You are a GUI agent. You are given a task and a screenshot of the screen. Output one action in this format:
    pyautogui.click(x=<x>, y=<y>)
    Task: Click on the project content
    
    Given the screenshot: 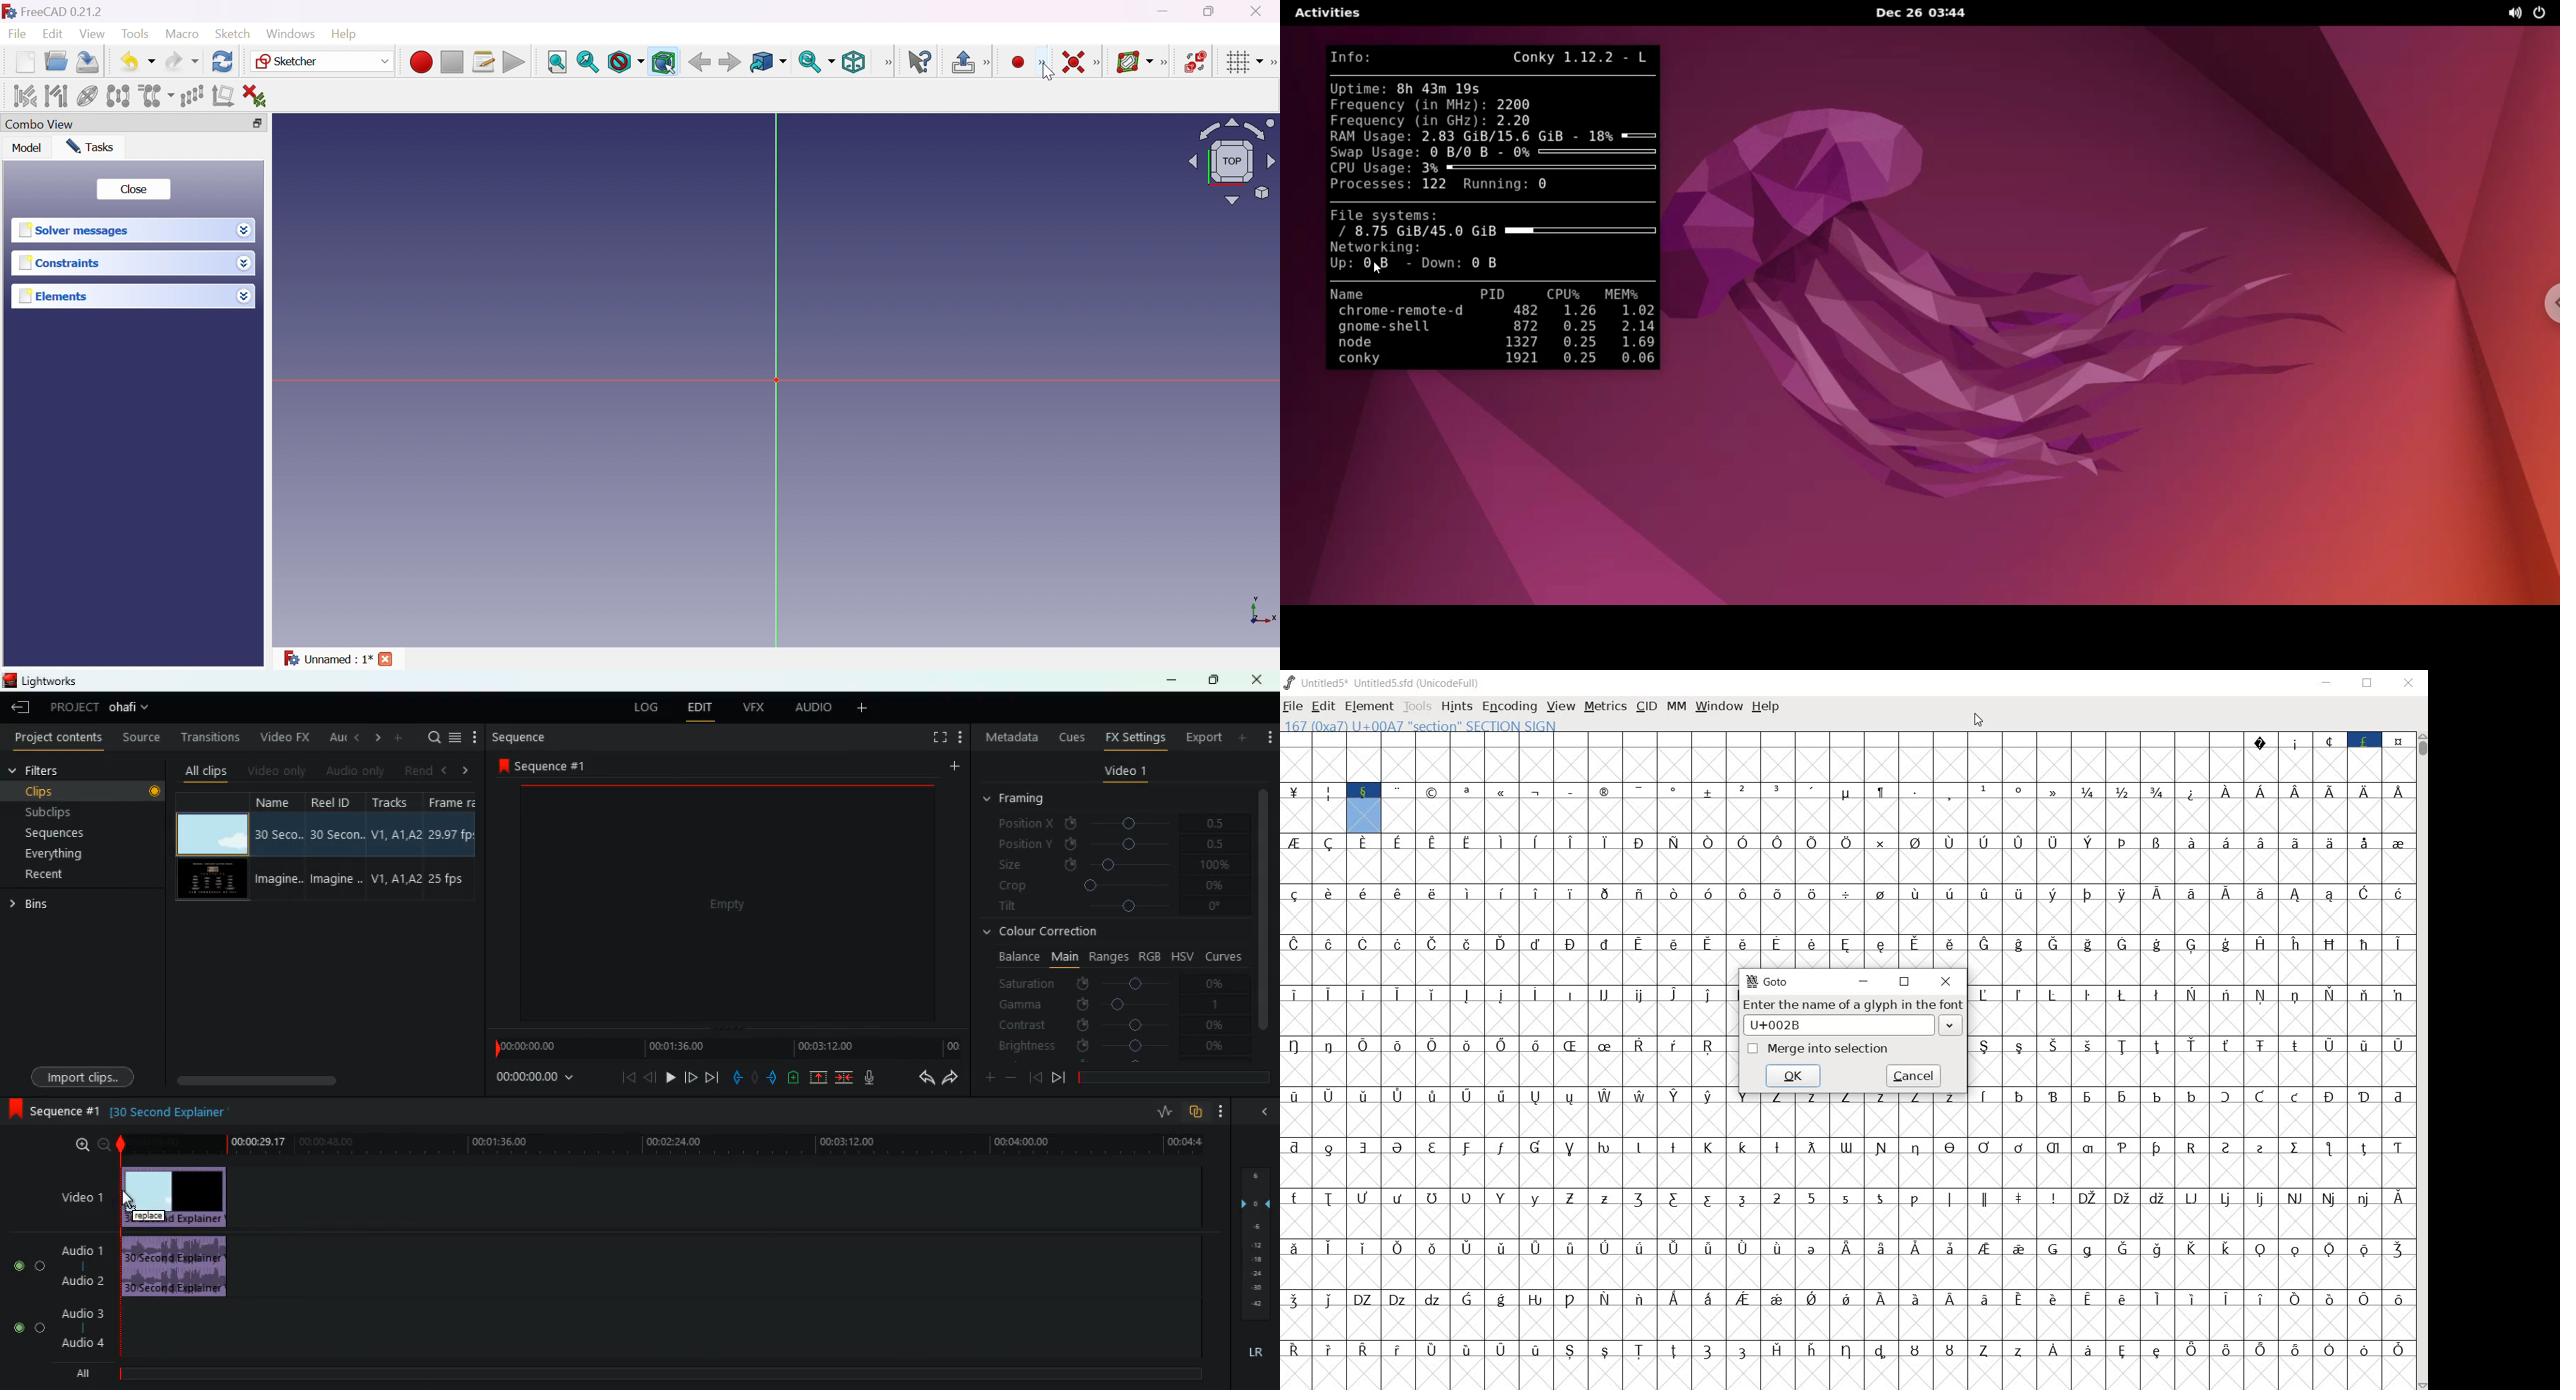 What is the action you would take?
    pyautogui.click(x=59, y=739)
    